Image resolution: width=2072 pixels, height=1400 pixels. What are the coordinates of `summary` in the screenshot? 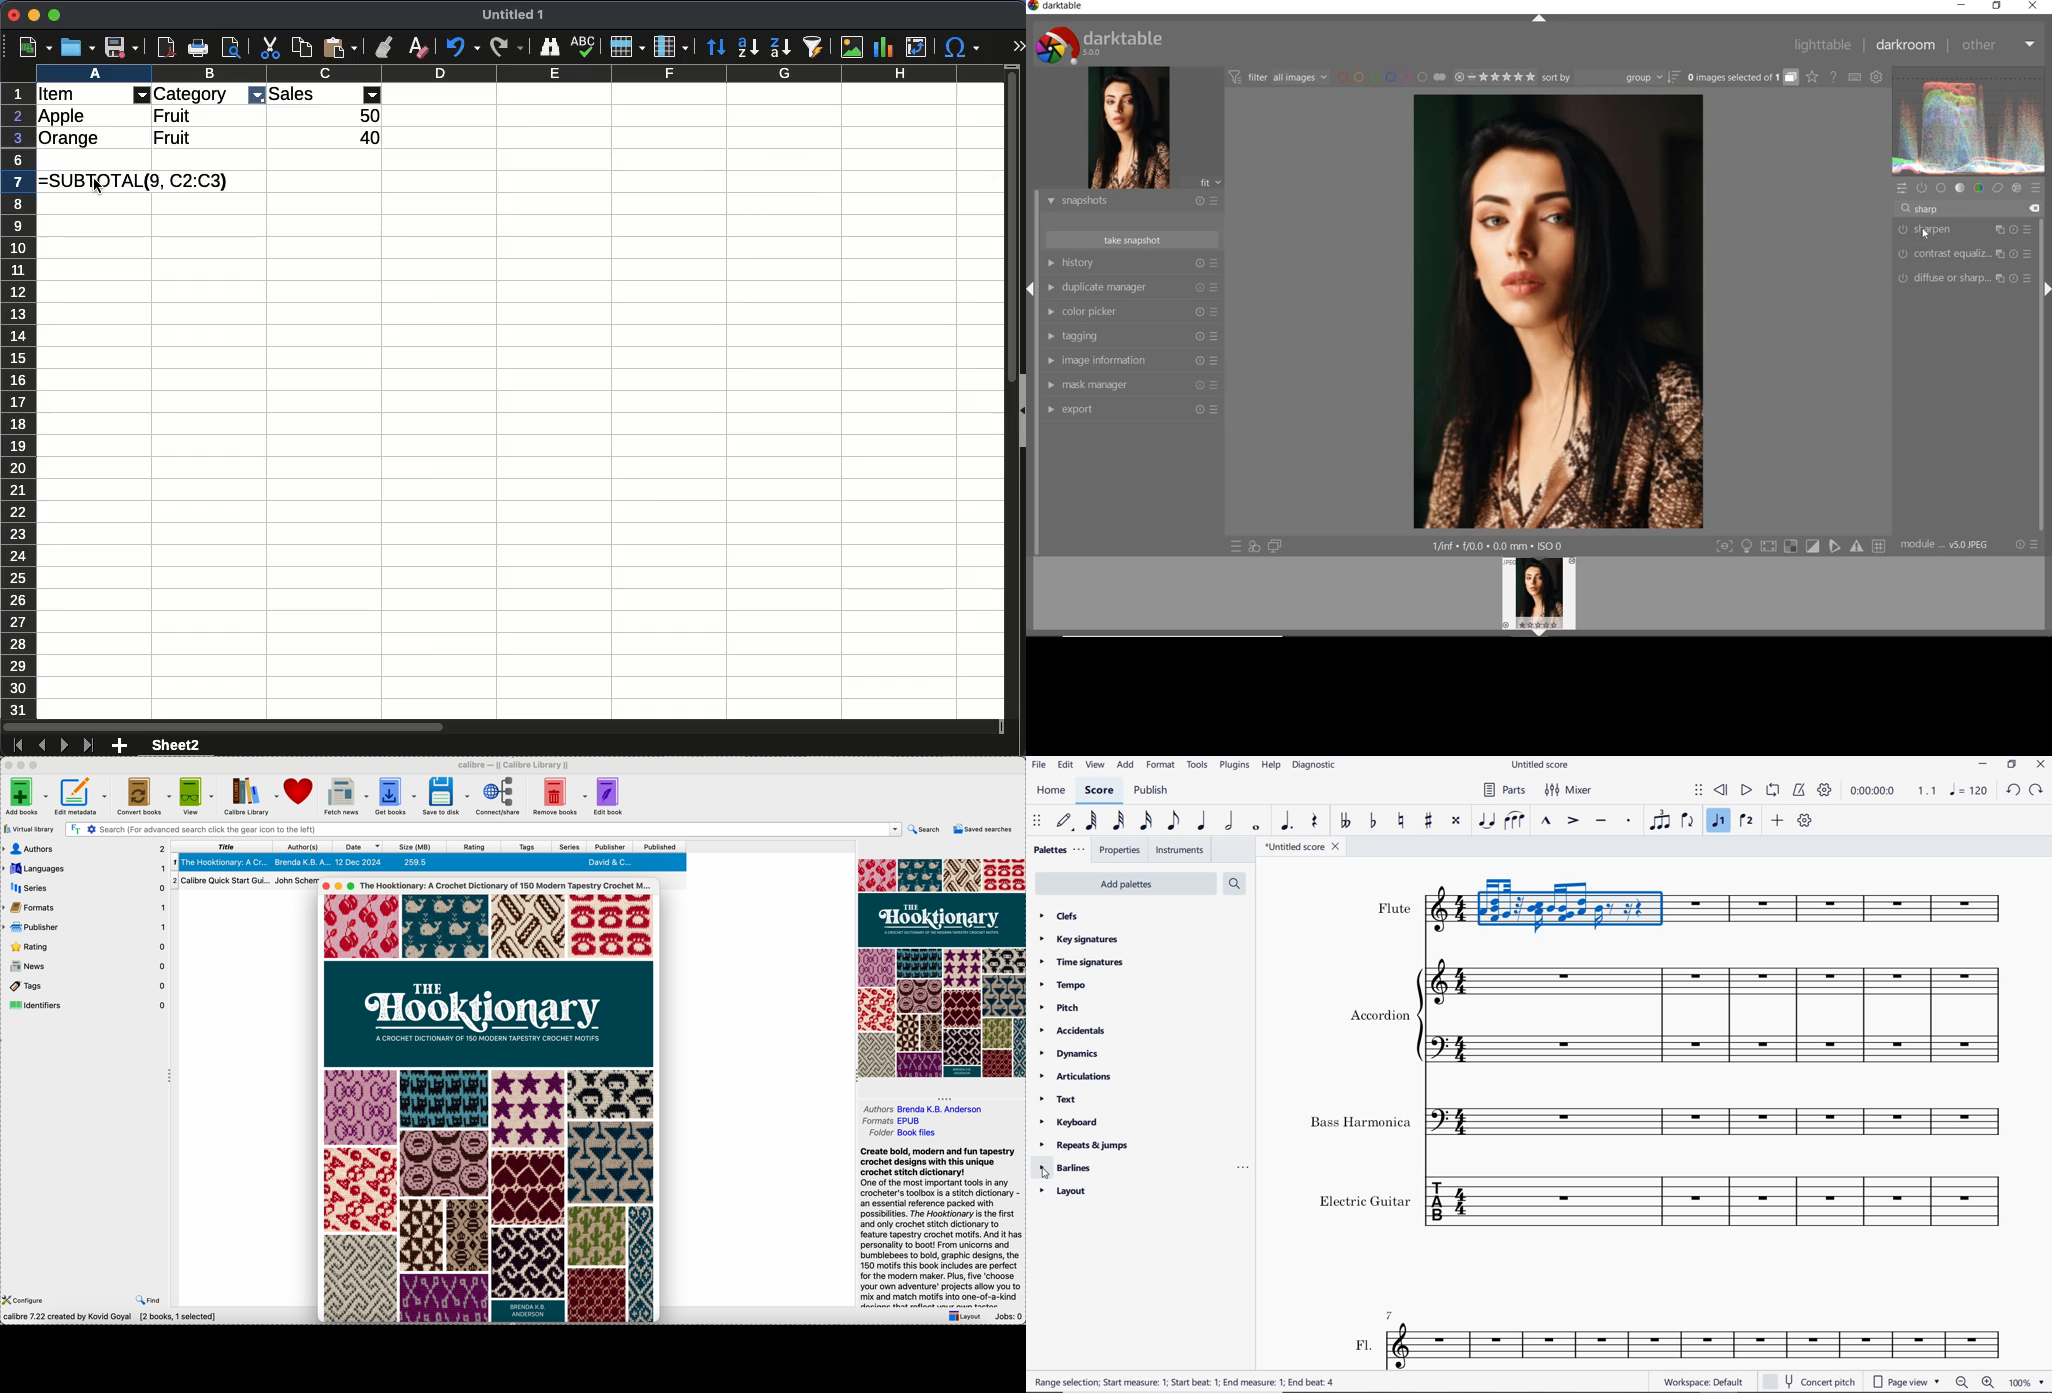 It's located at (943, 1227).